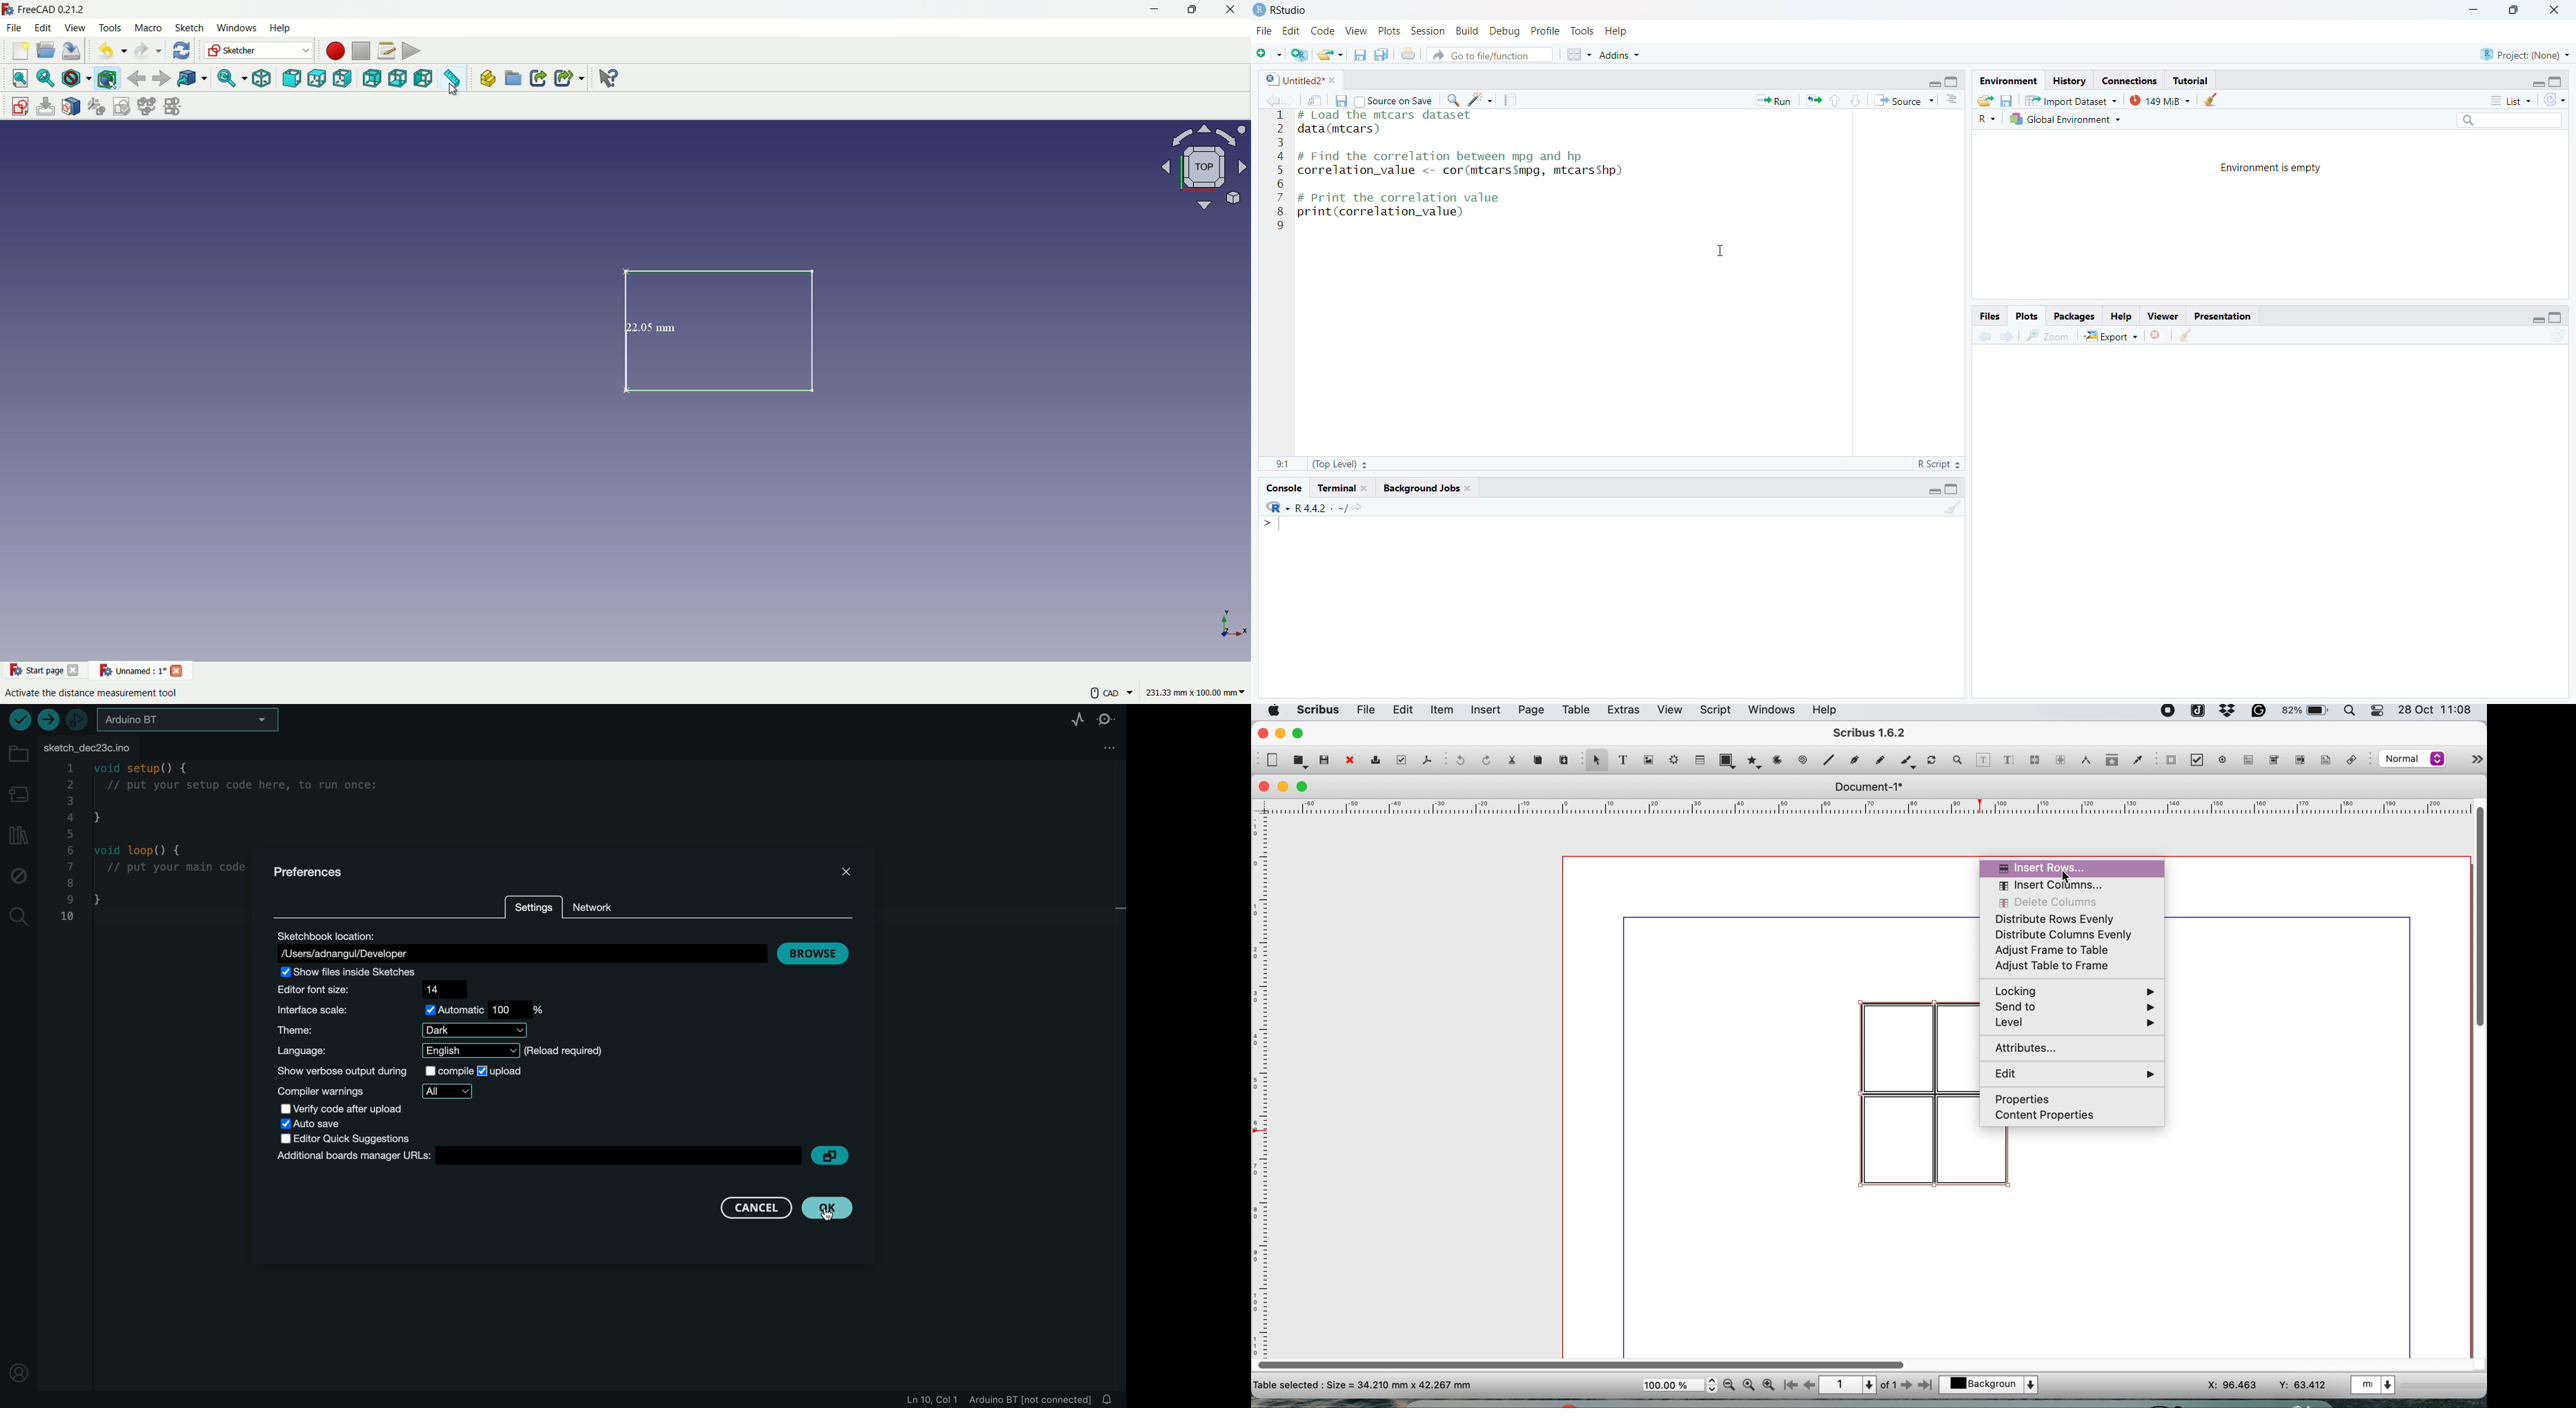 The height and width of the screenshot is (1428, 2576). I want to click on undo, so click(1459, 761).